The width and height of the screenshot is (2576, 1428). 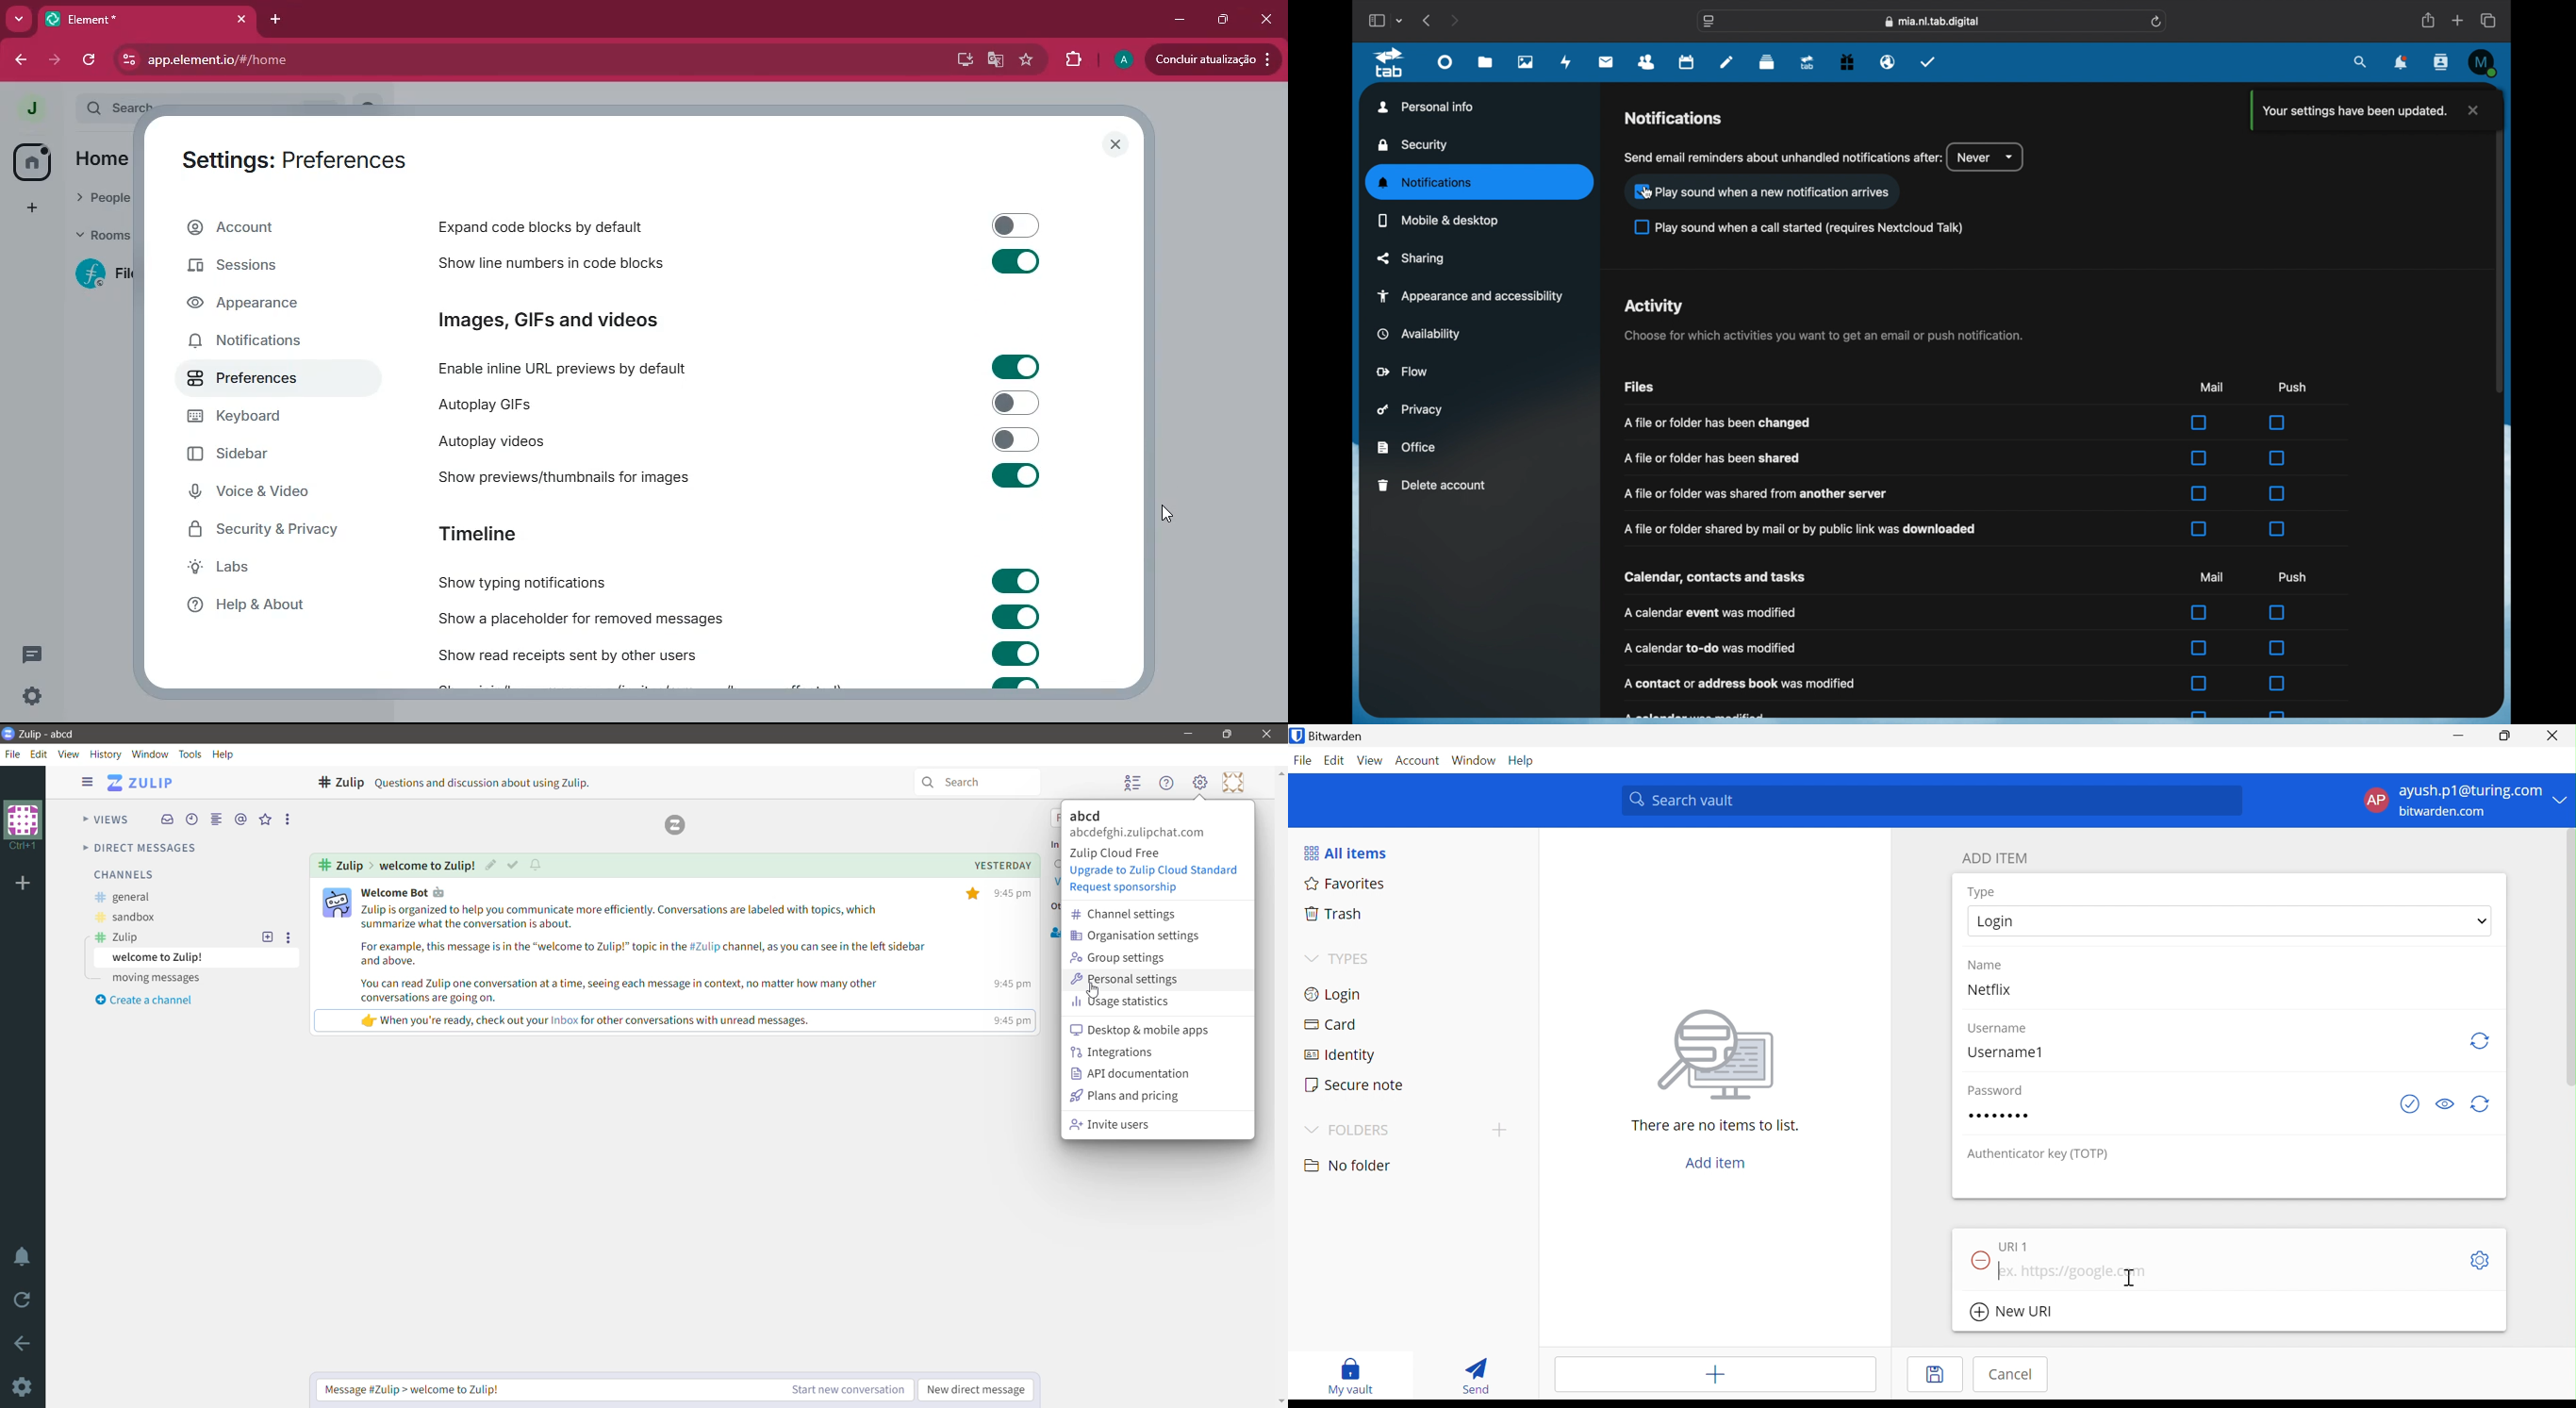 I want to click on mouse up, so click(x=1168, y=514).